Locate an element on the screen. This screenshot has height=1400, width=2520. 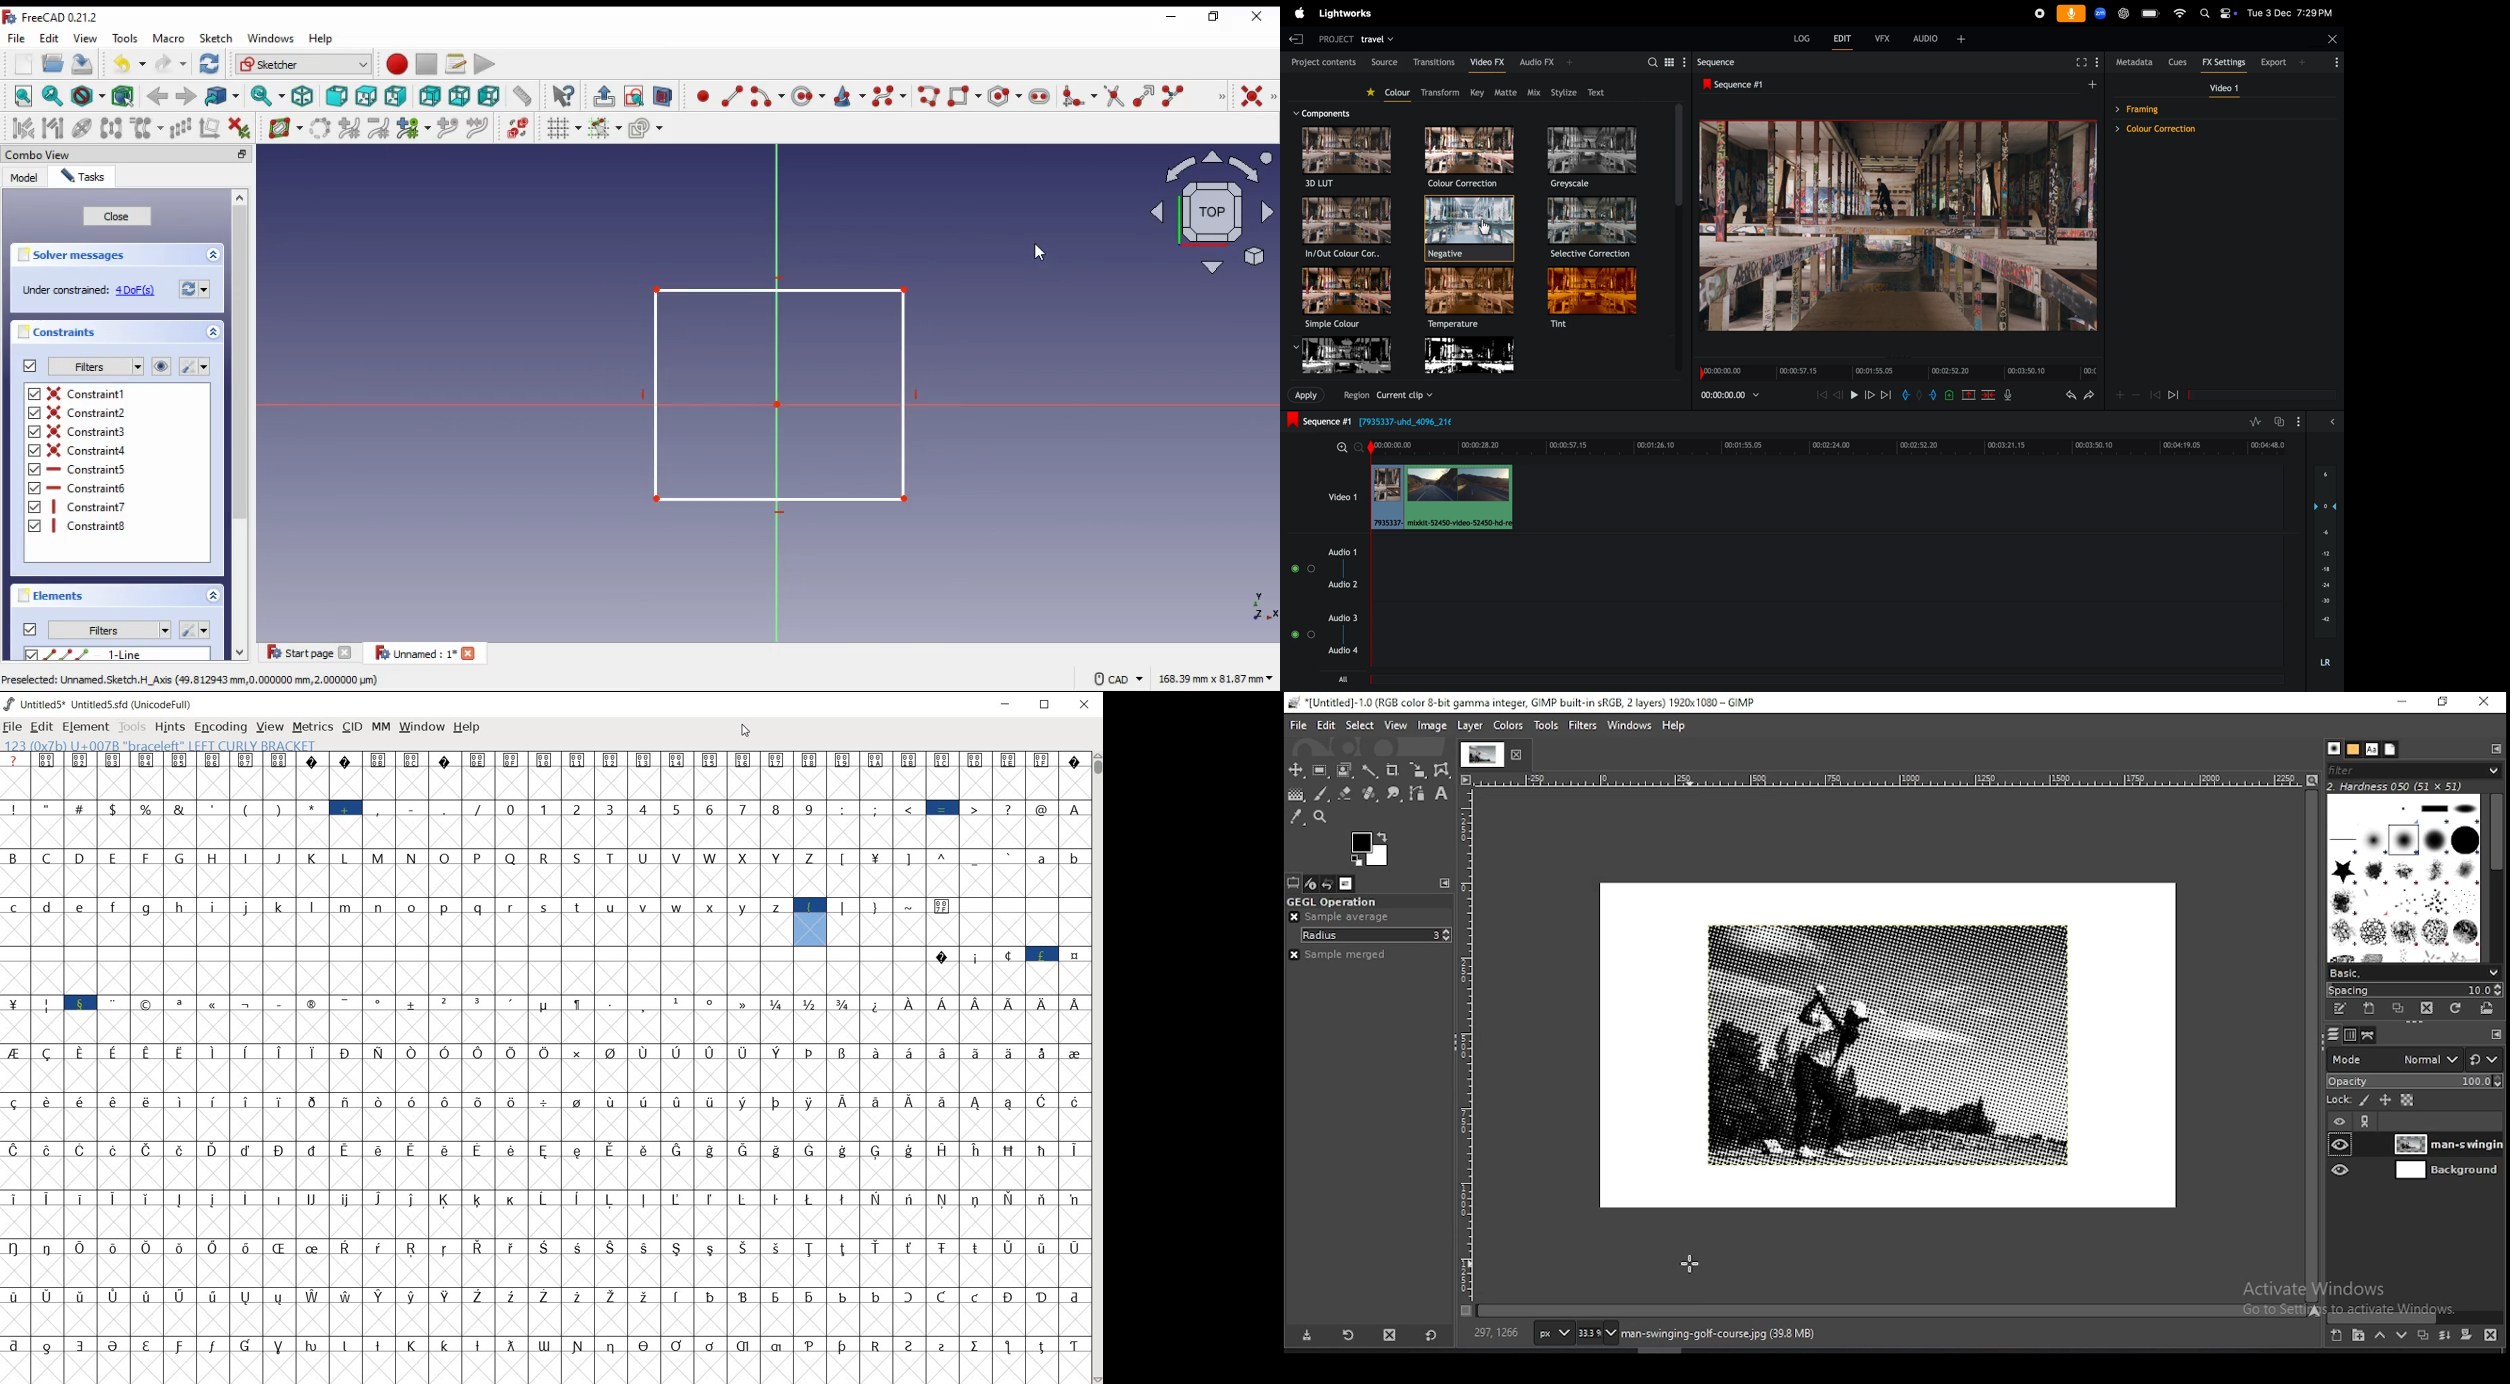
man-swinging-golf-course.jpg (36.3 MB) is located at coordinates (1716, 1334).